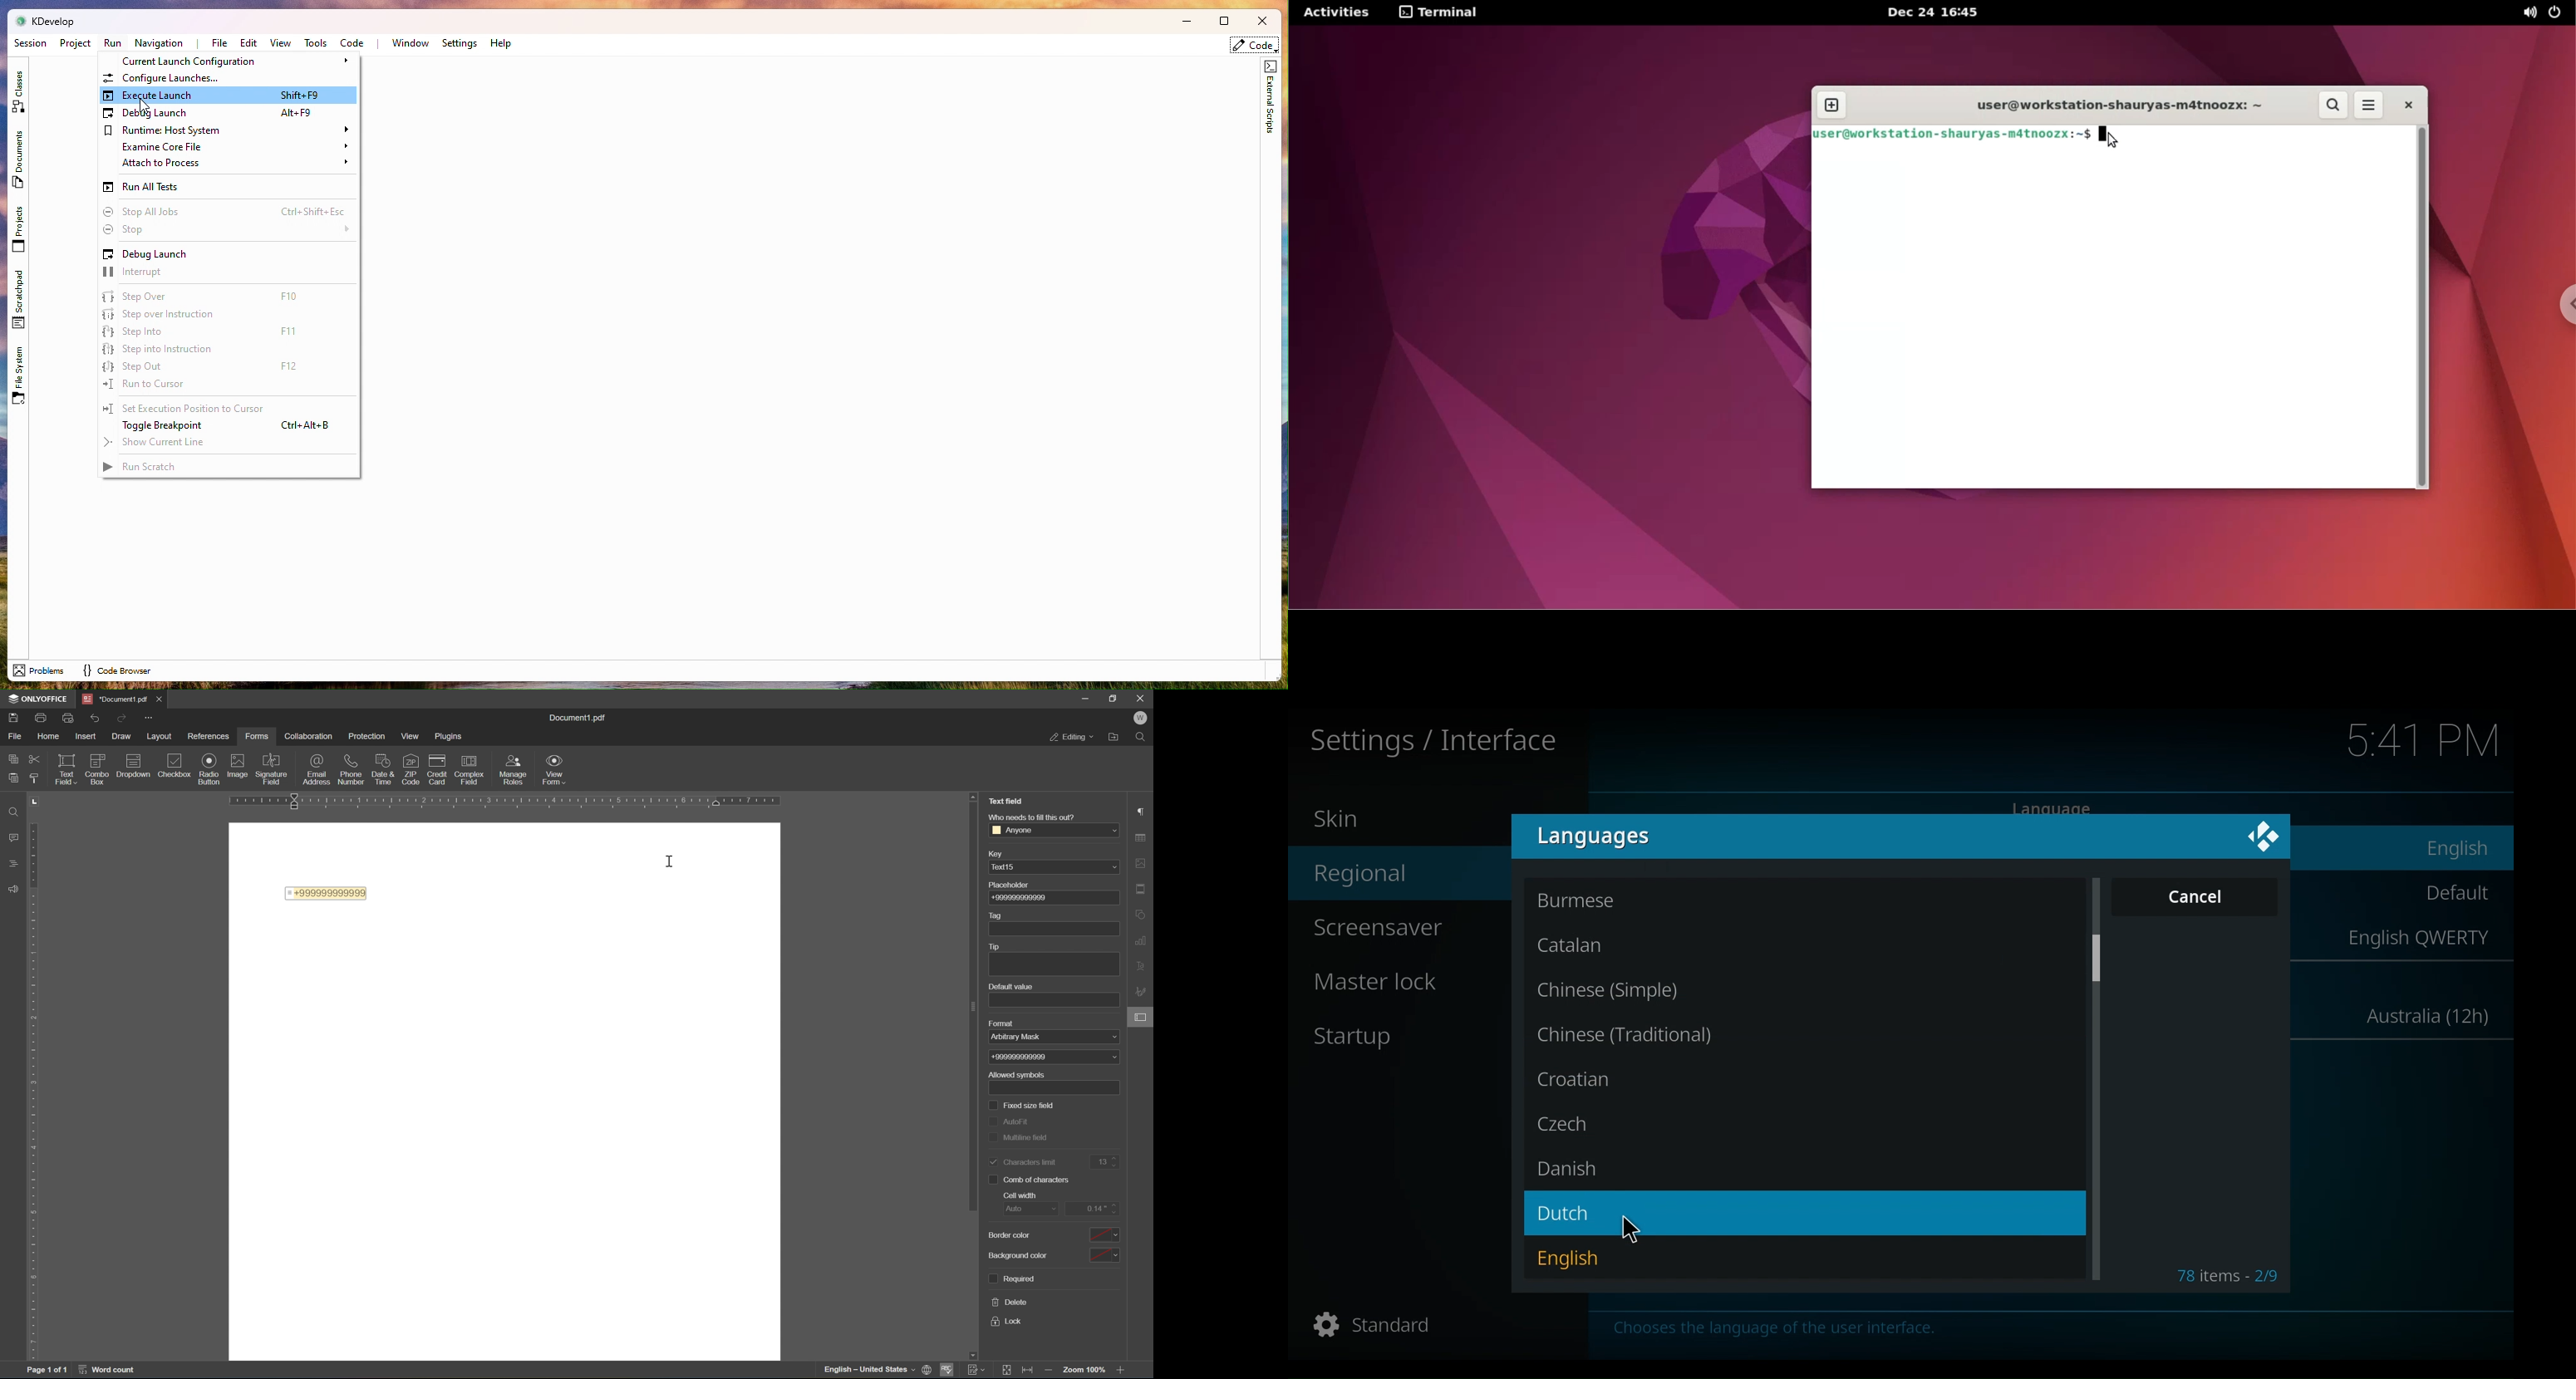 The width and height of the screenshot is (2576, 1400). I want to click on Screensaver, so click(1378, 930).